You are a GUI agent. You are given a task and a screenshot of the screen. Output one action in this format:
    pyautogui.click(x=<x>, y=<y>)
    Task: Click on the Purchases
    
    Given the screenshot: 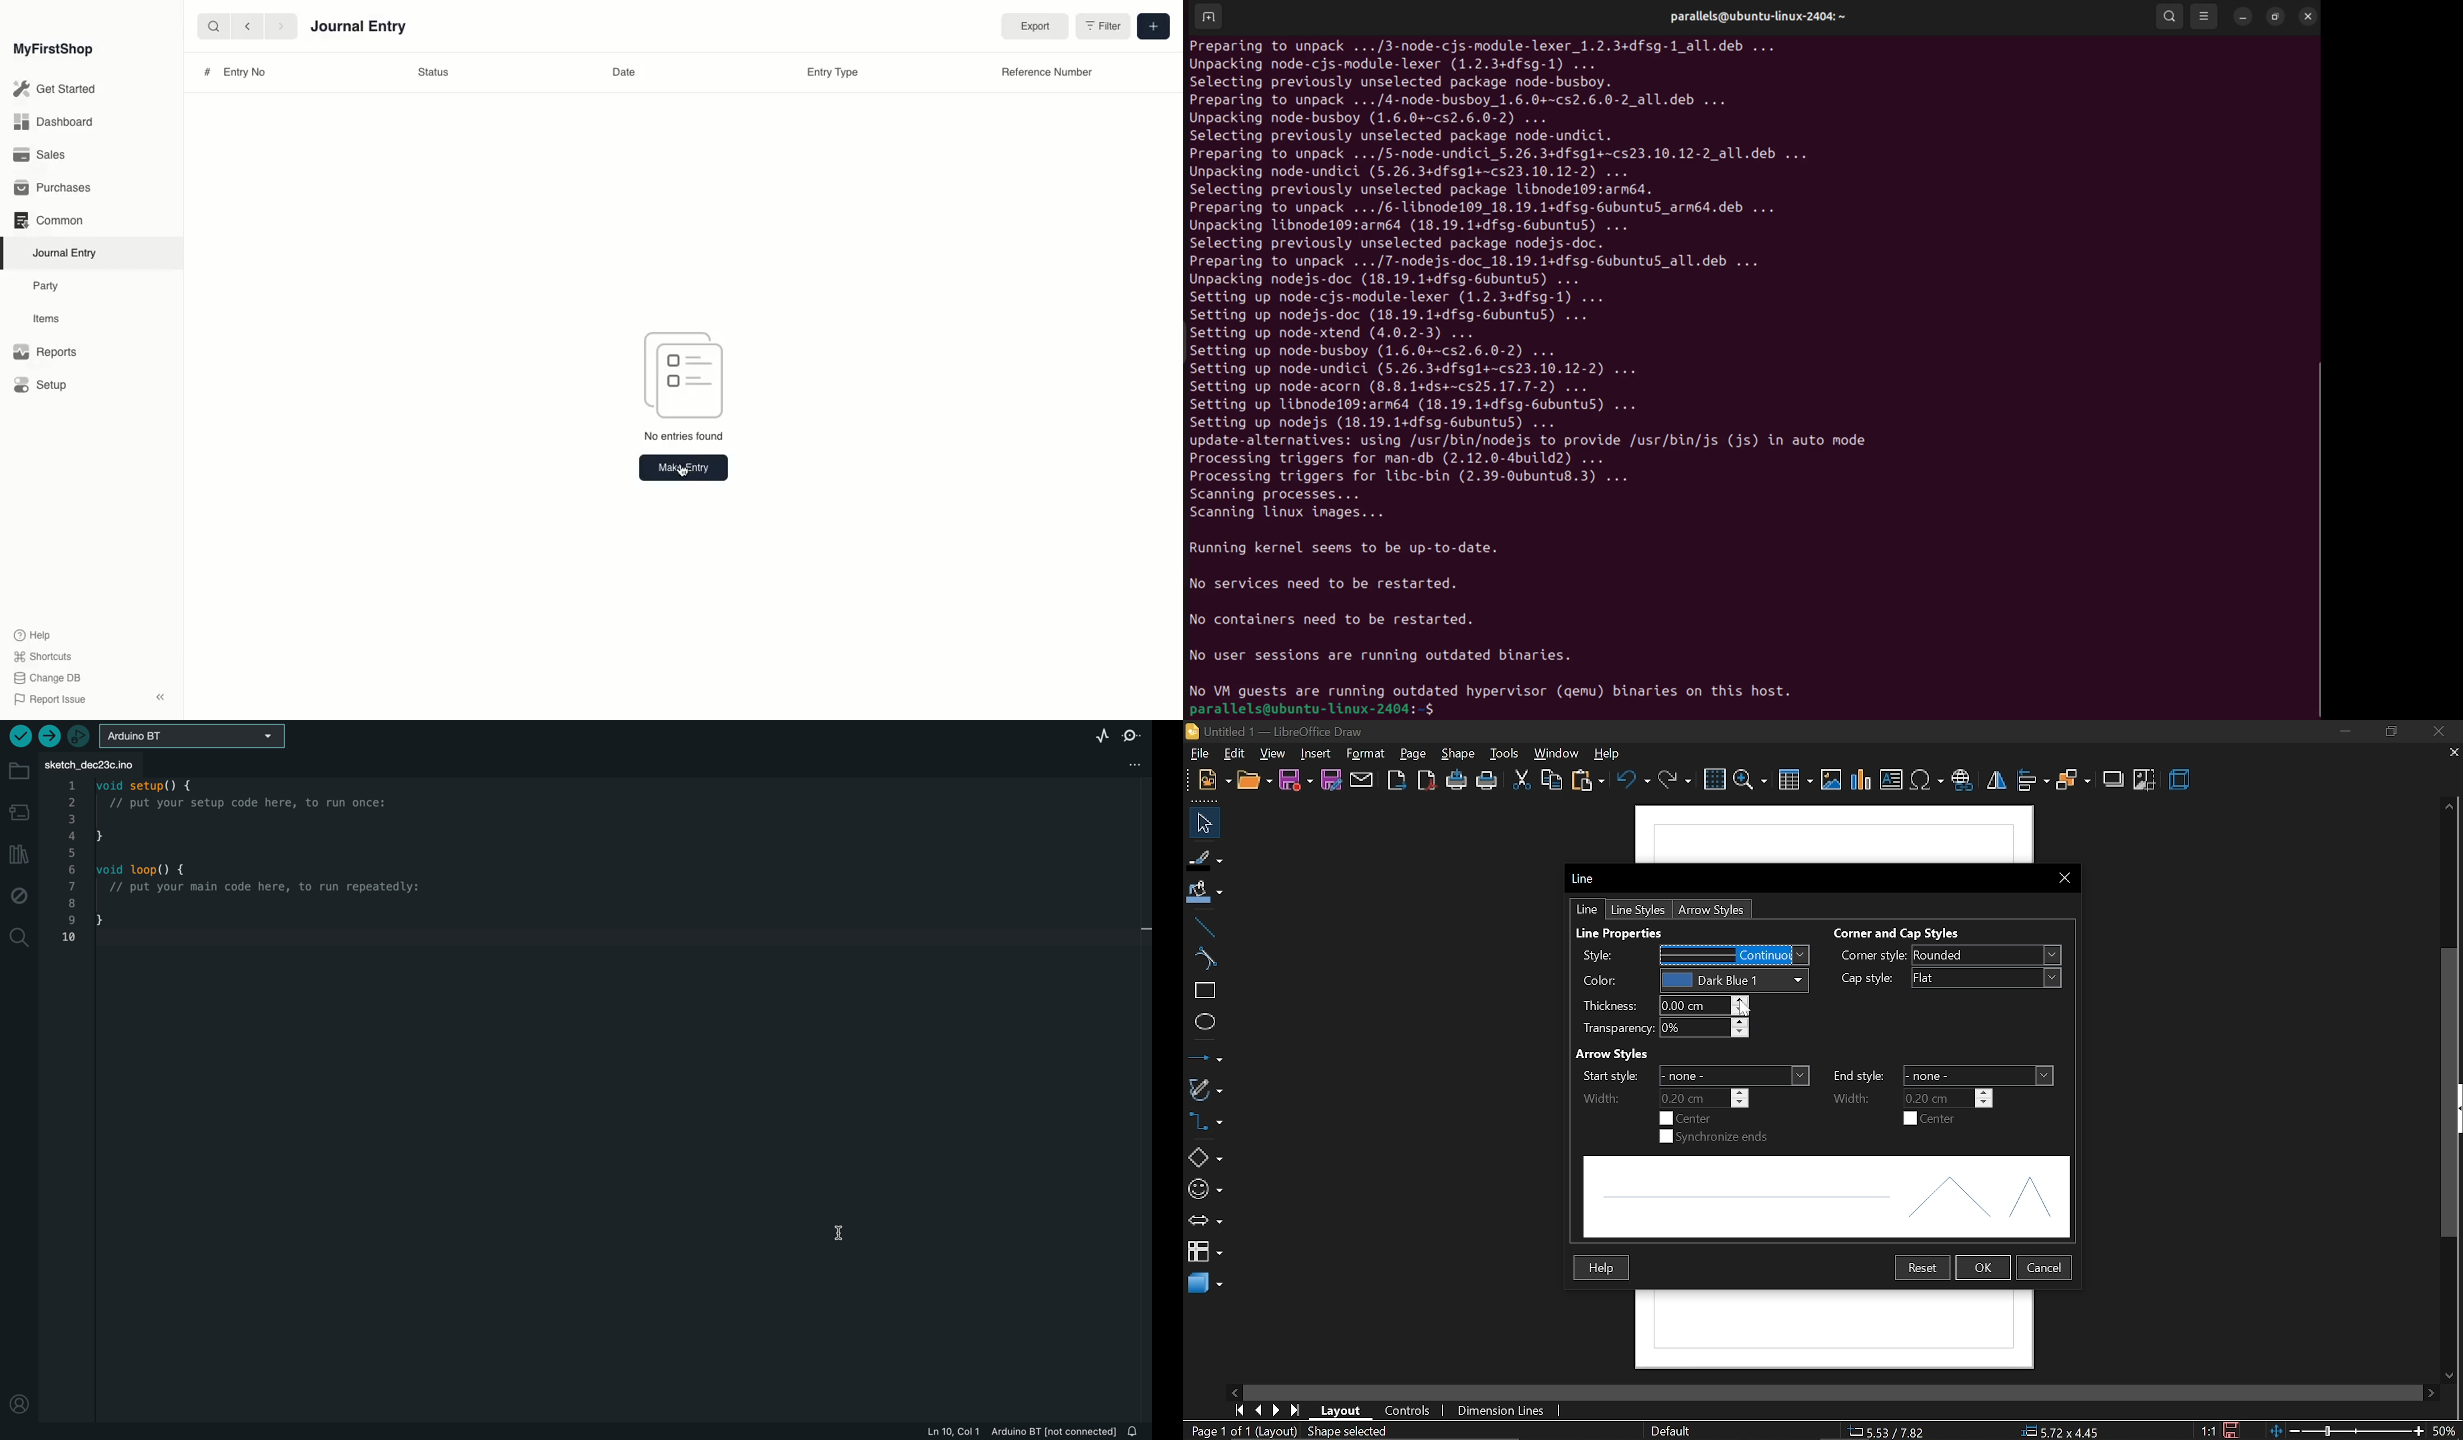 What is the action you would take?
    pyautogui.click(x=57, y=188)
    